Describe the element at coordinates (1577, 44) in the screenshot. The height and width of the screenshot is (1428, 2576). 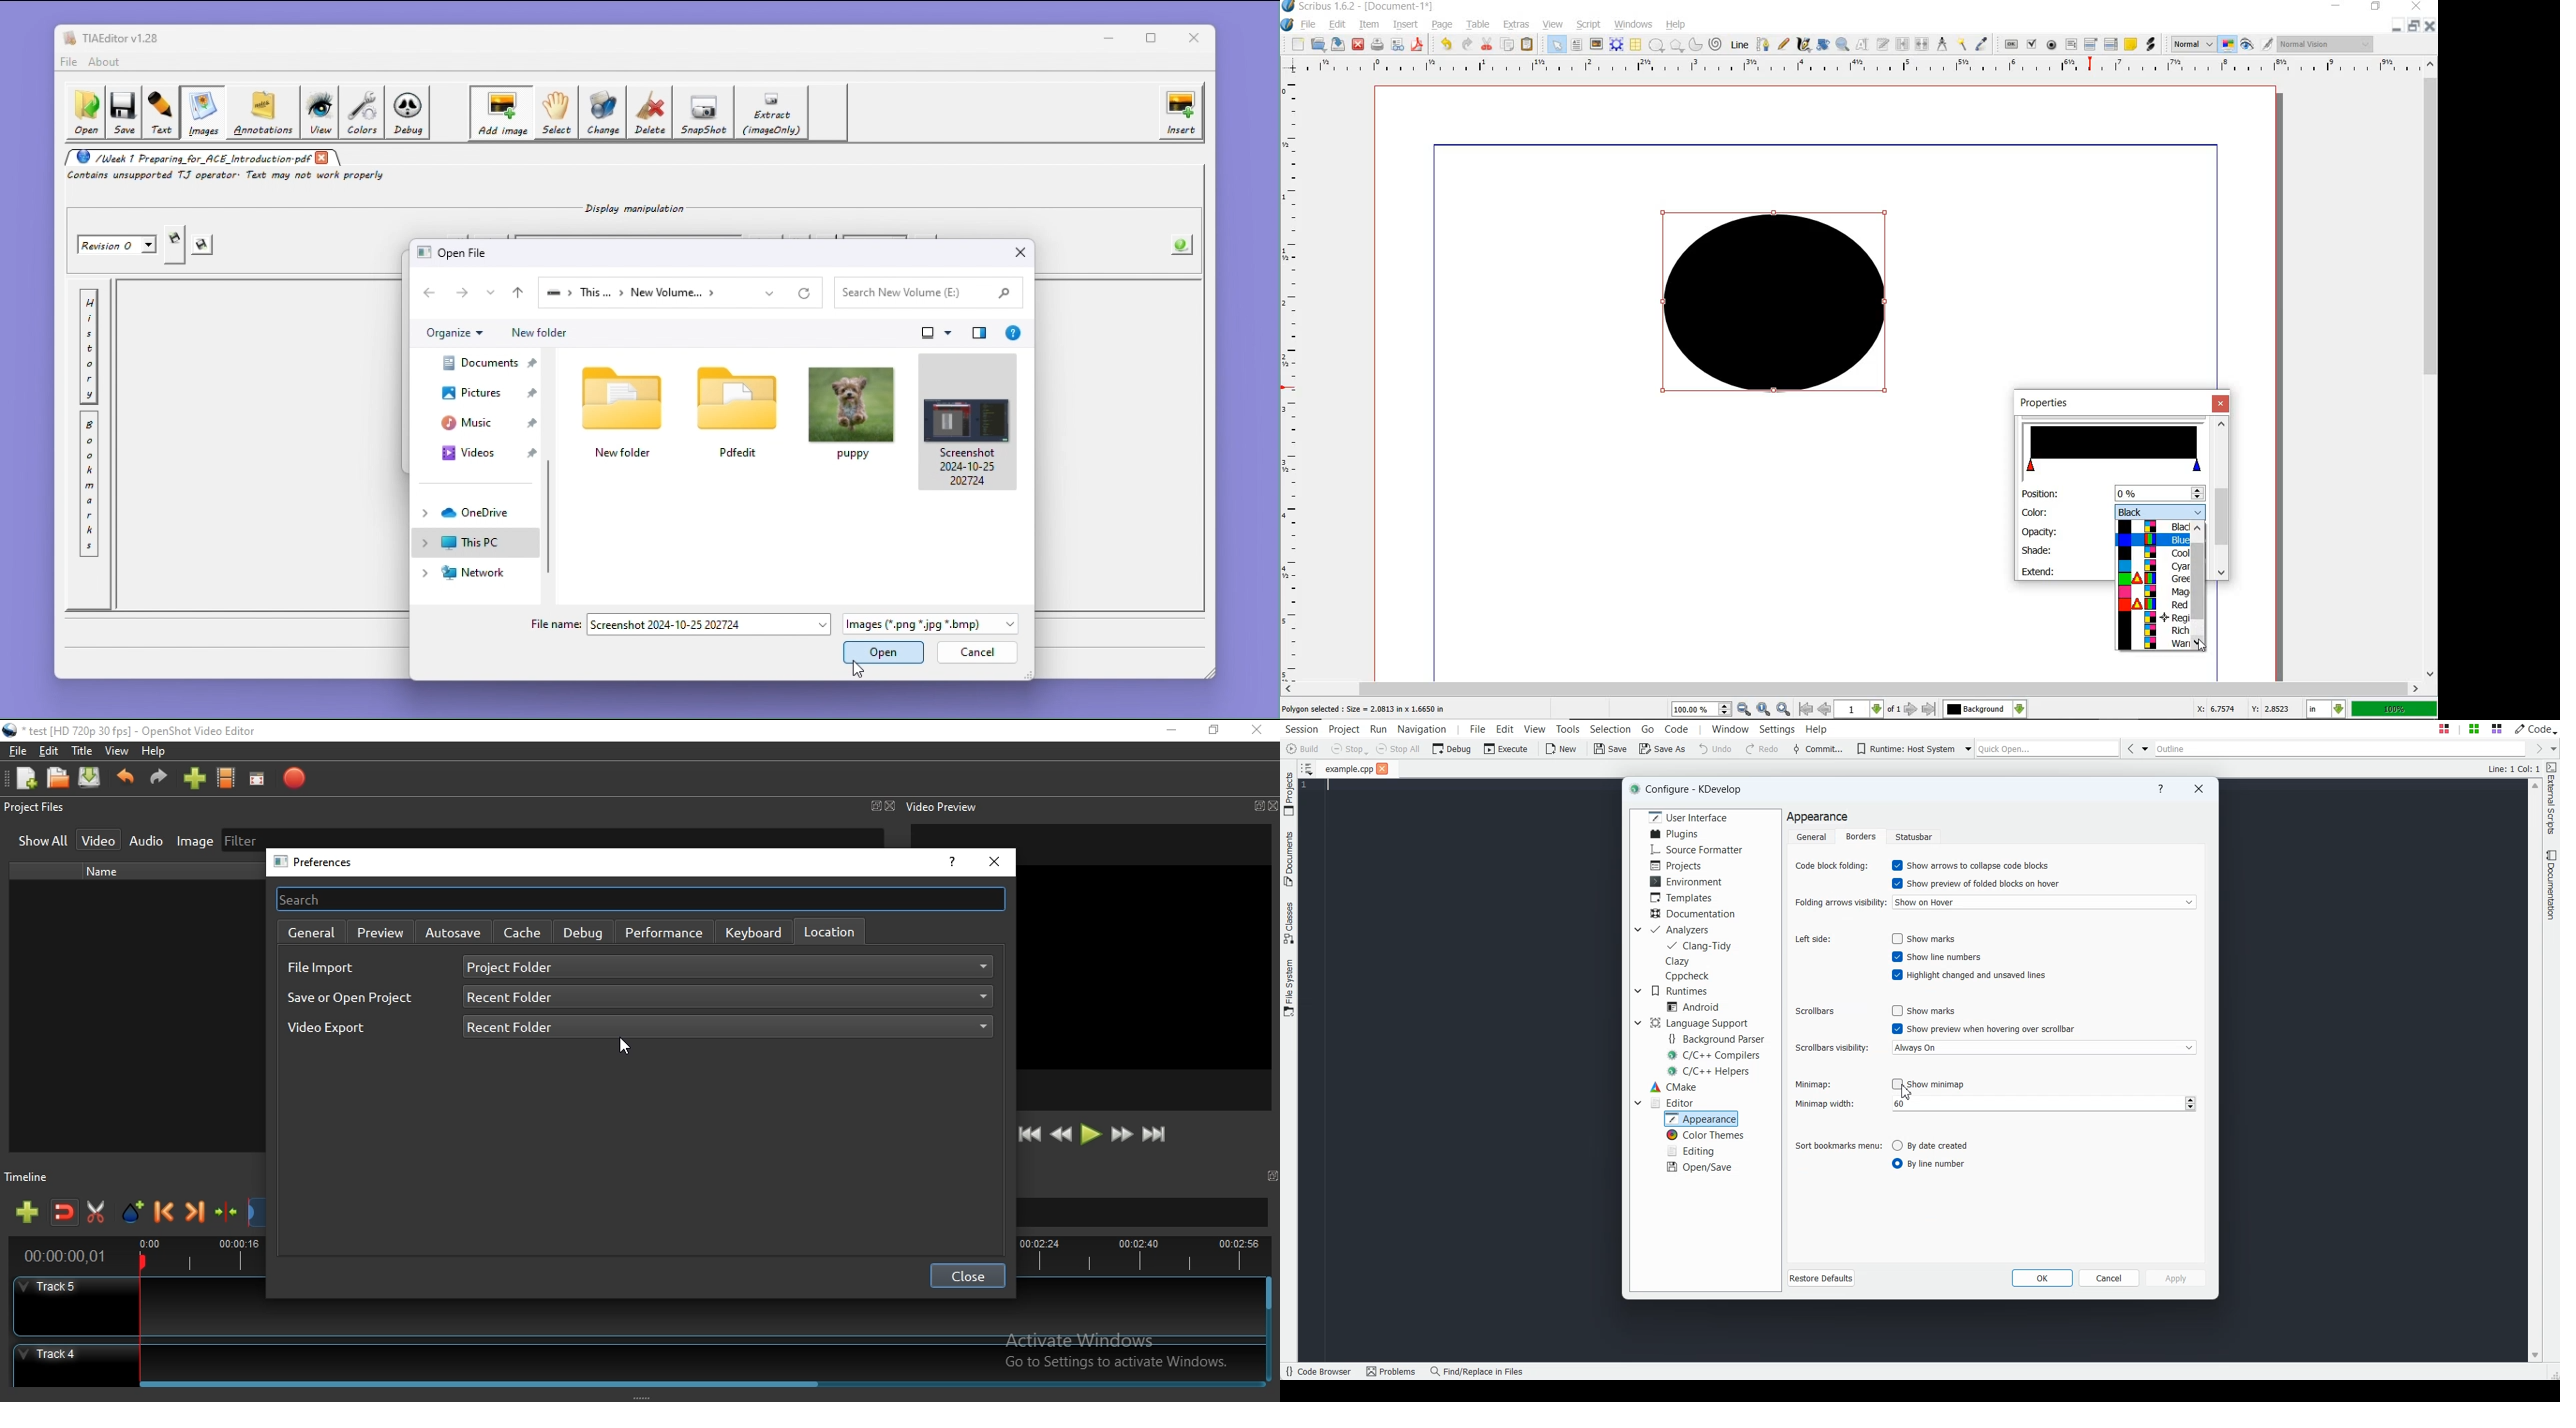
I see `TEXT FRAME` at that location.